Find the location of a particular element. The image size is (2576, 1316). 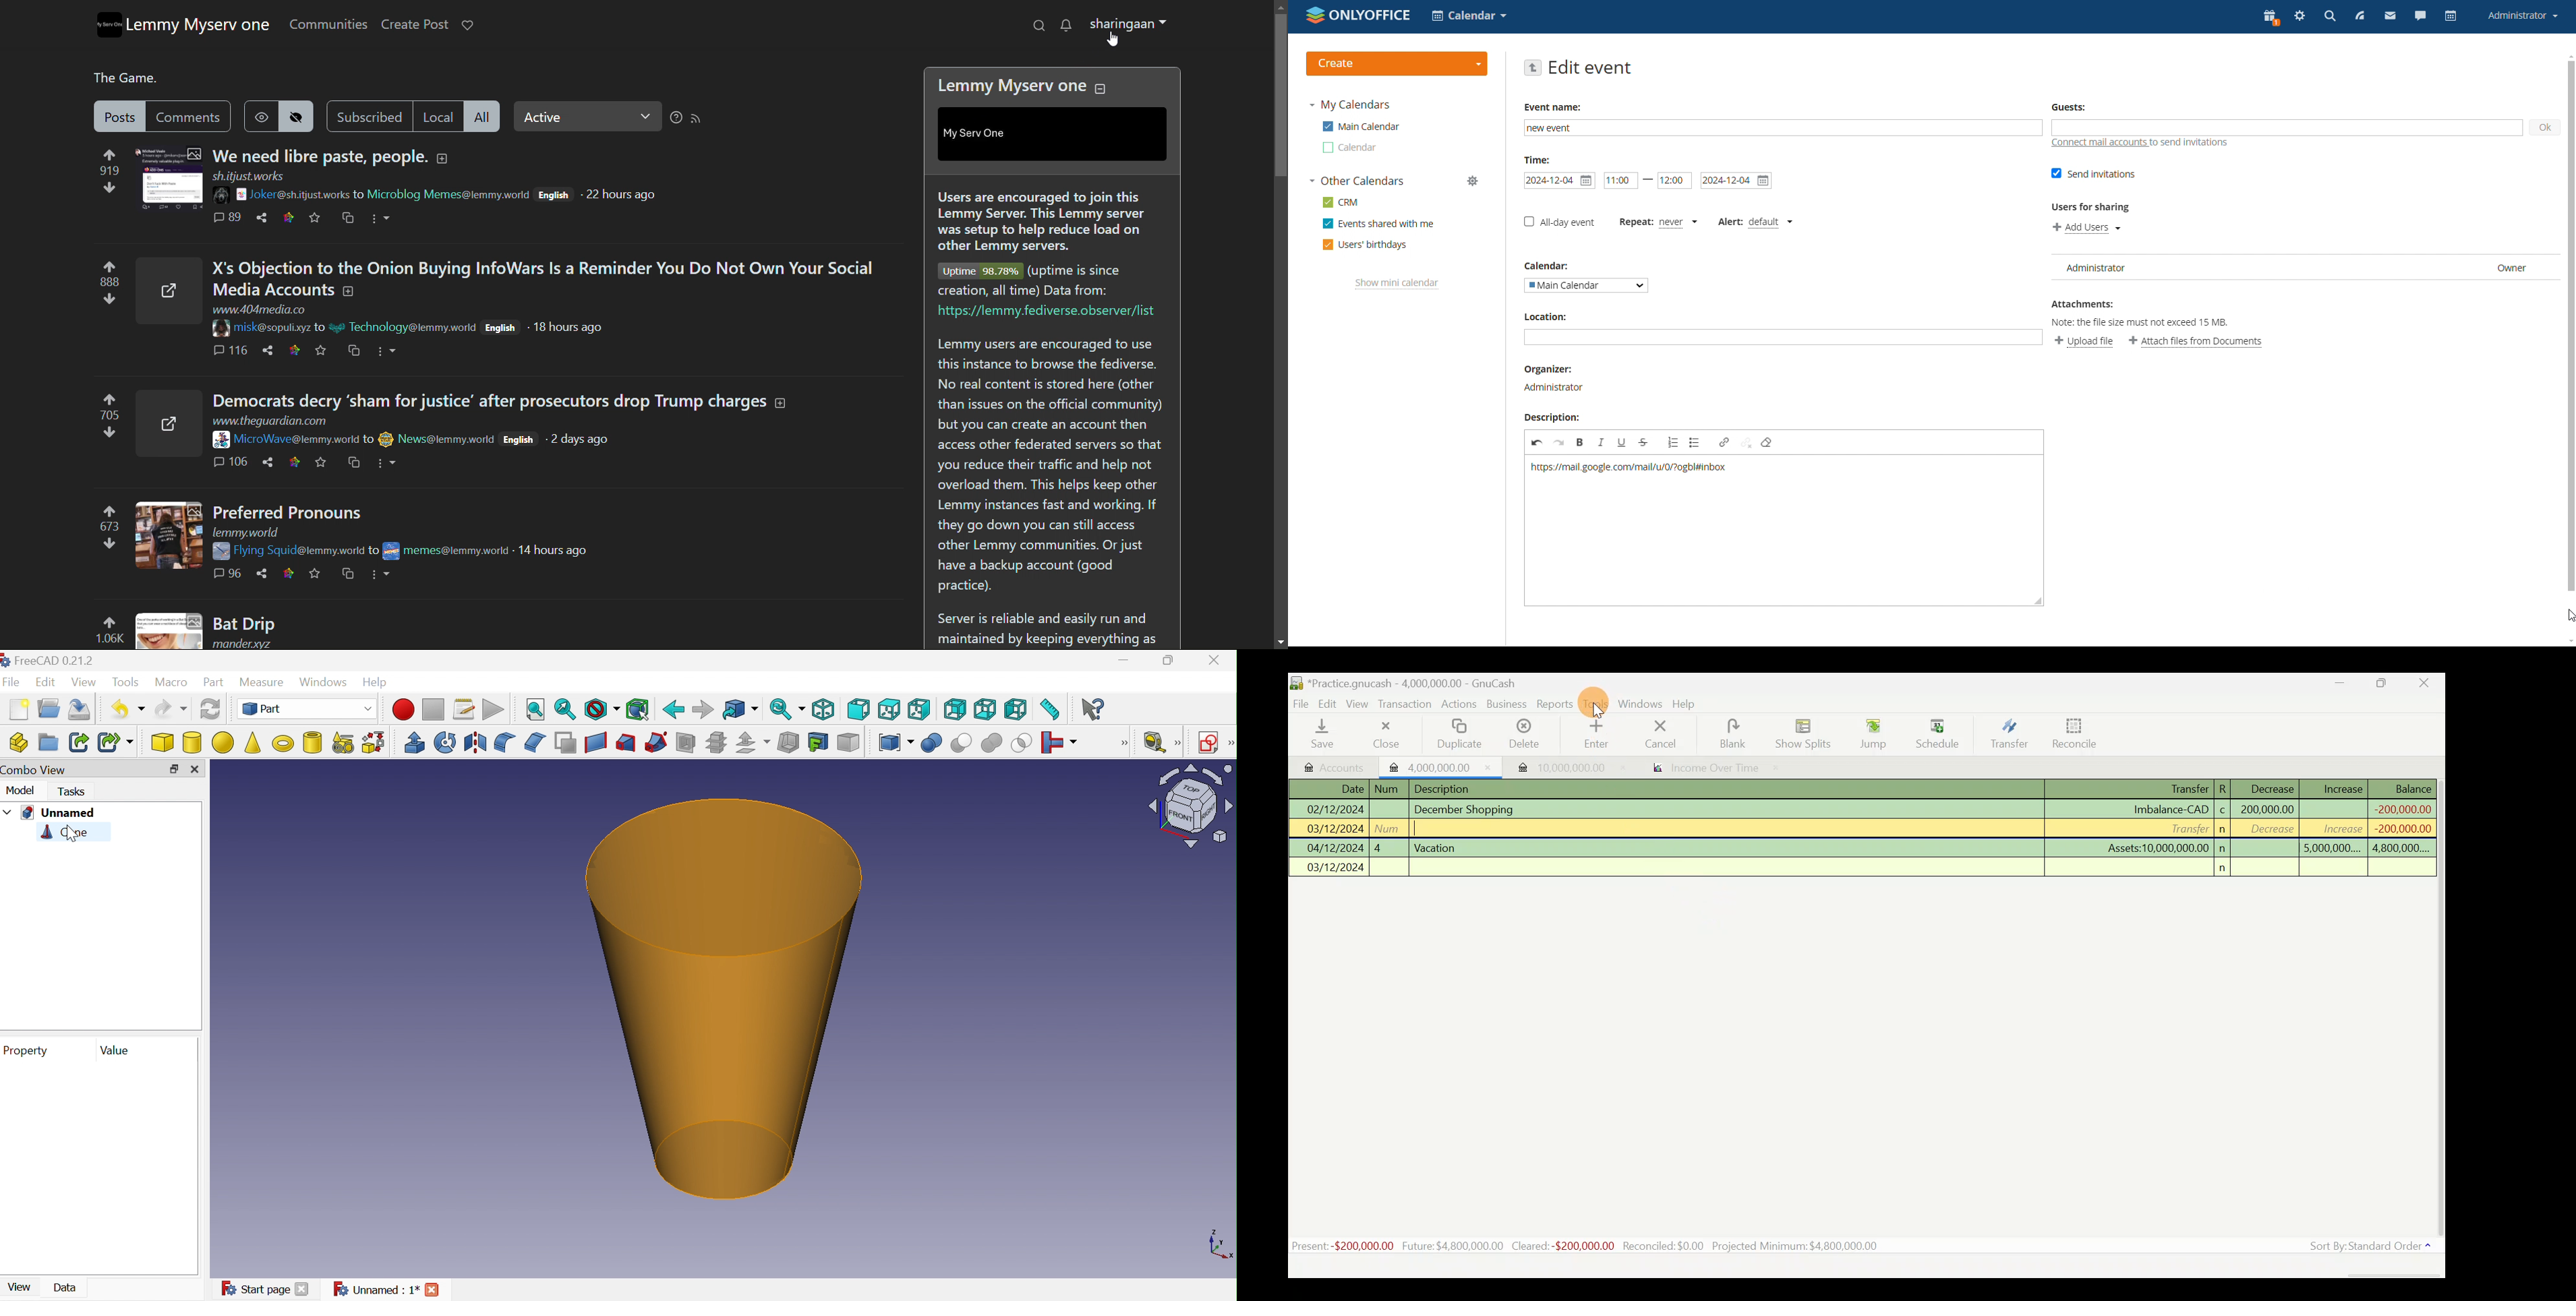

Pointer is located at coordinates (74, 843).